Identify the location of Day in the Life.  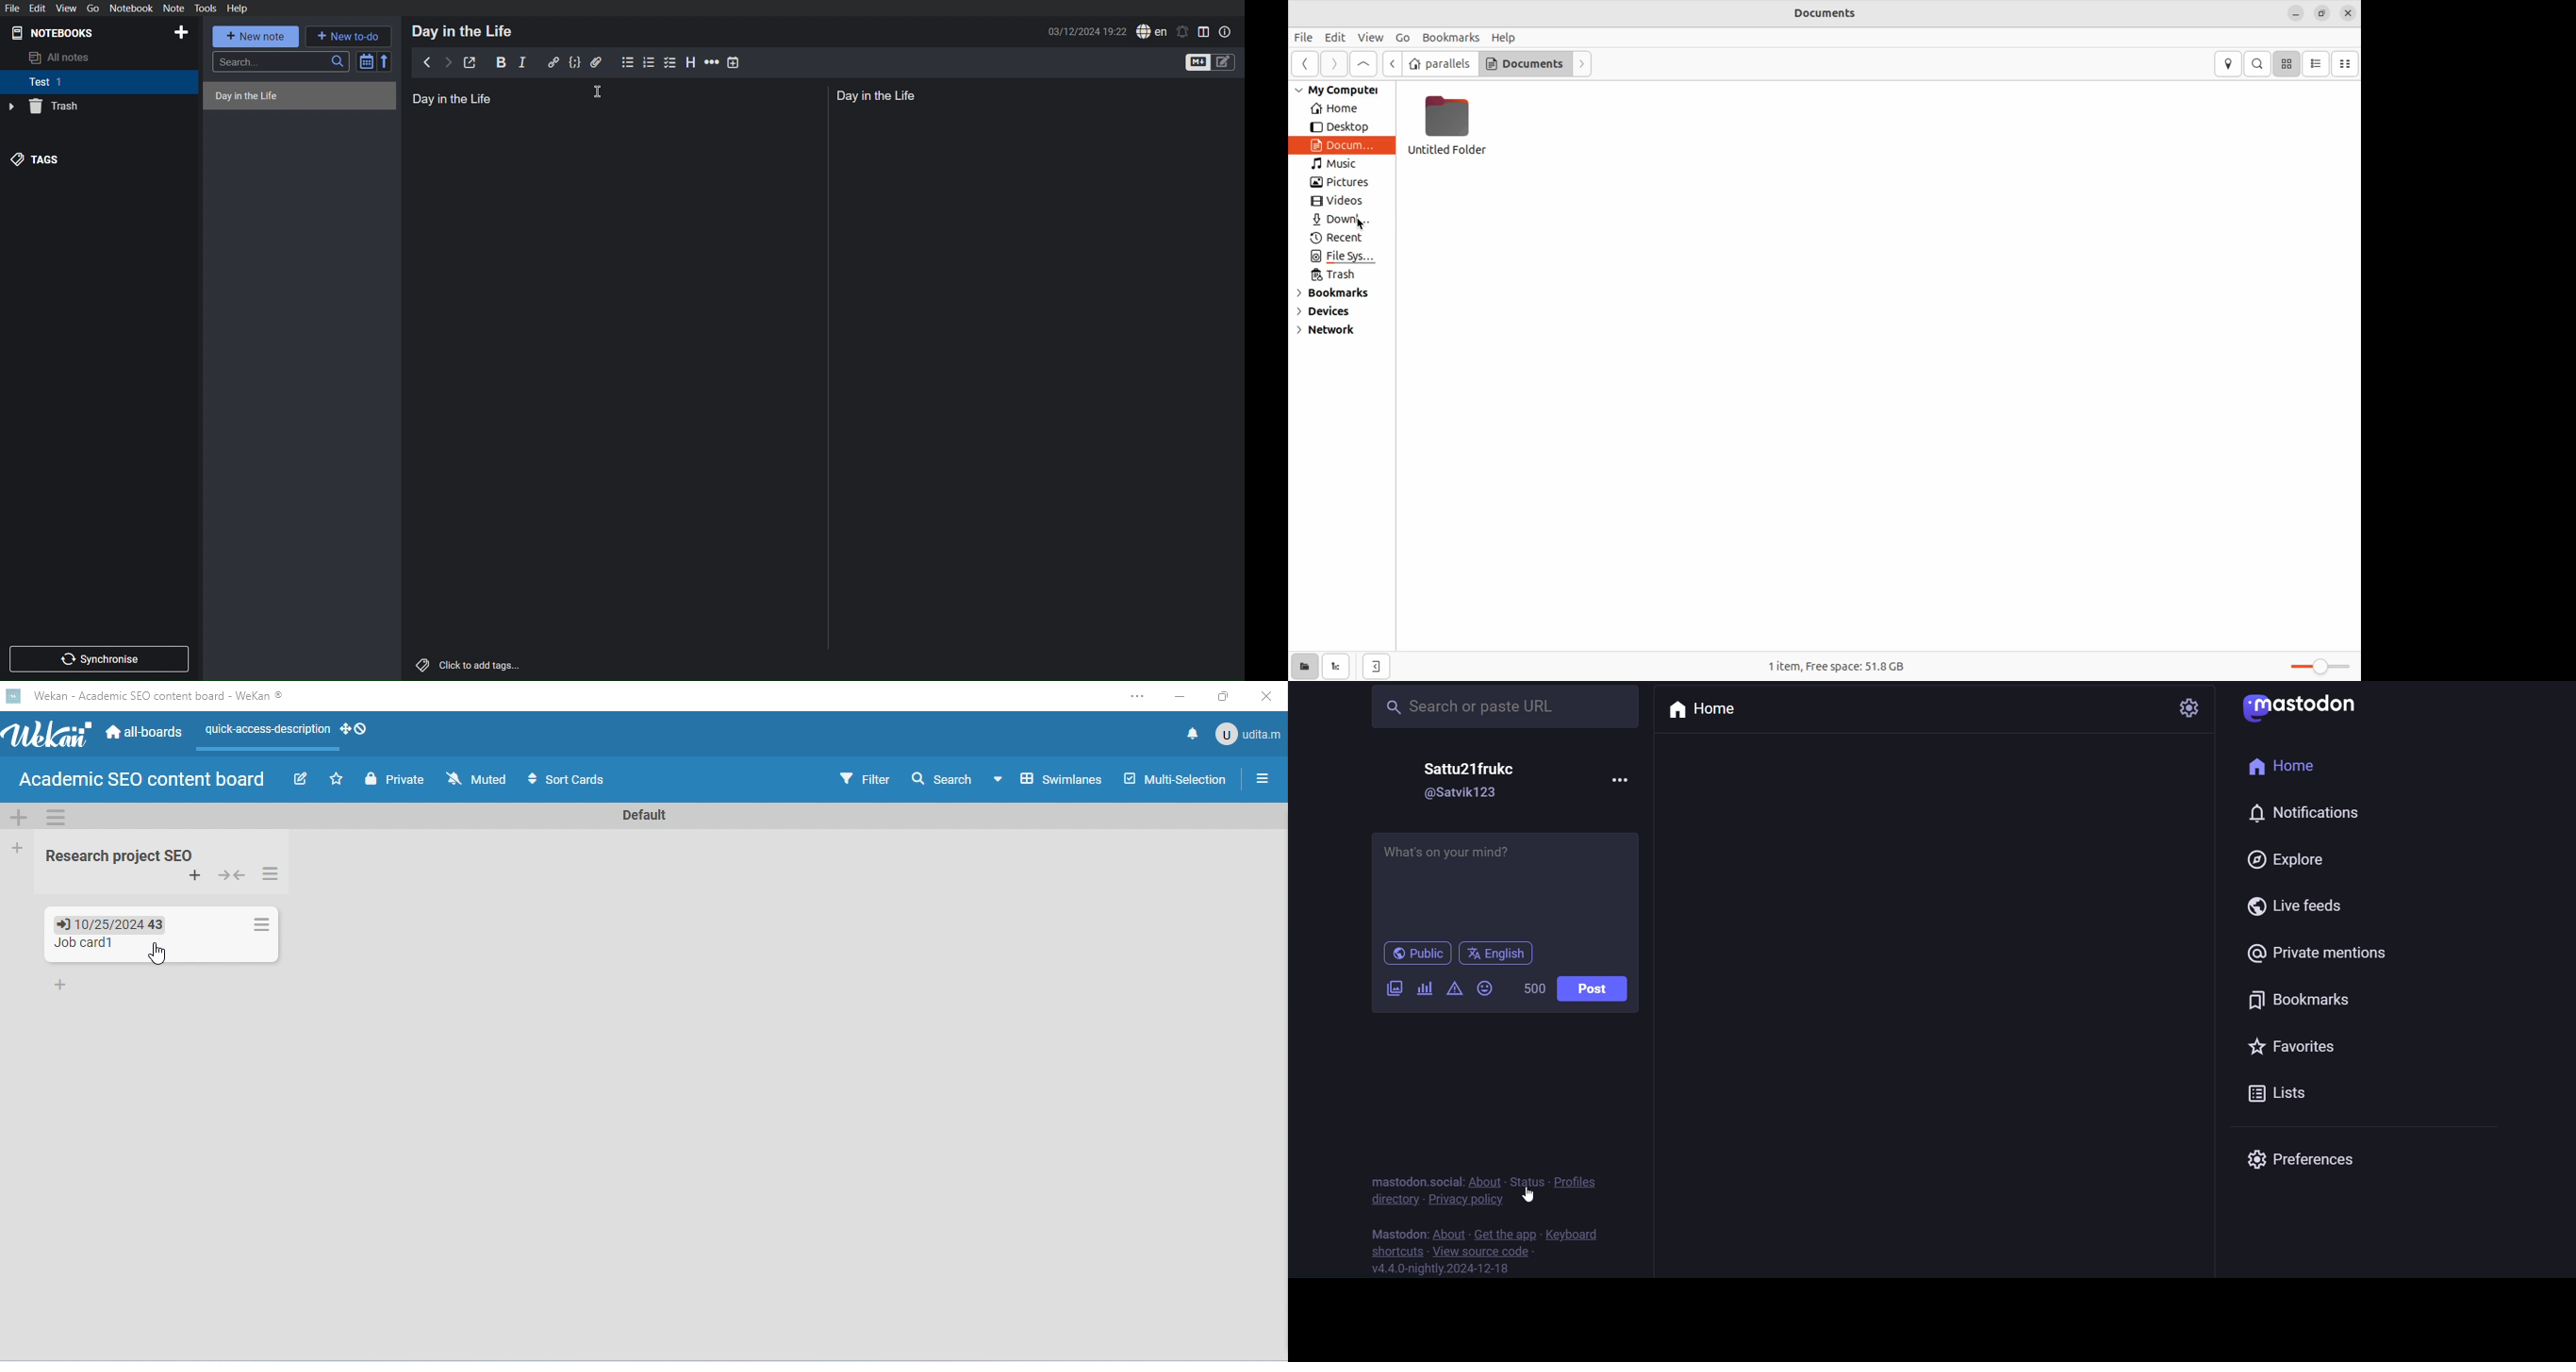
(465, 30).